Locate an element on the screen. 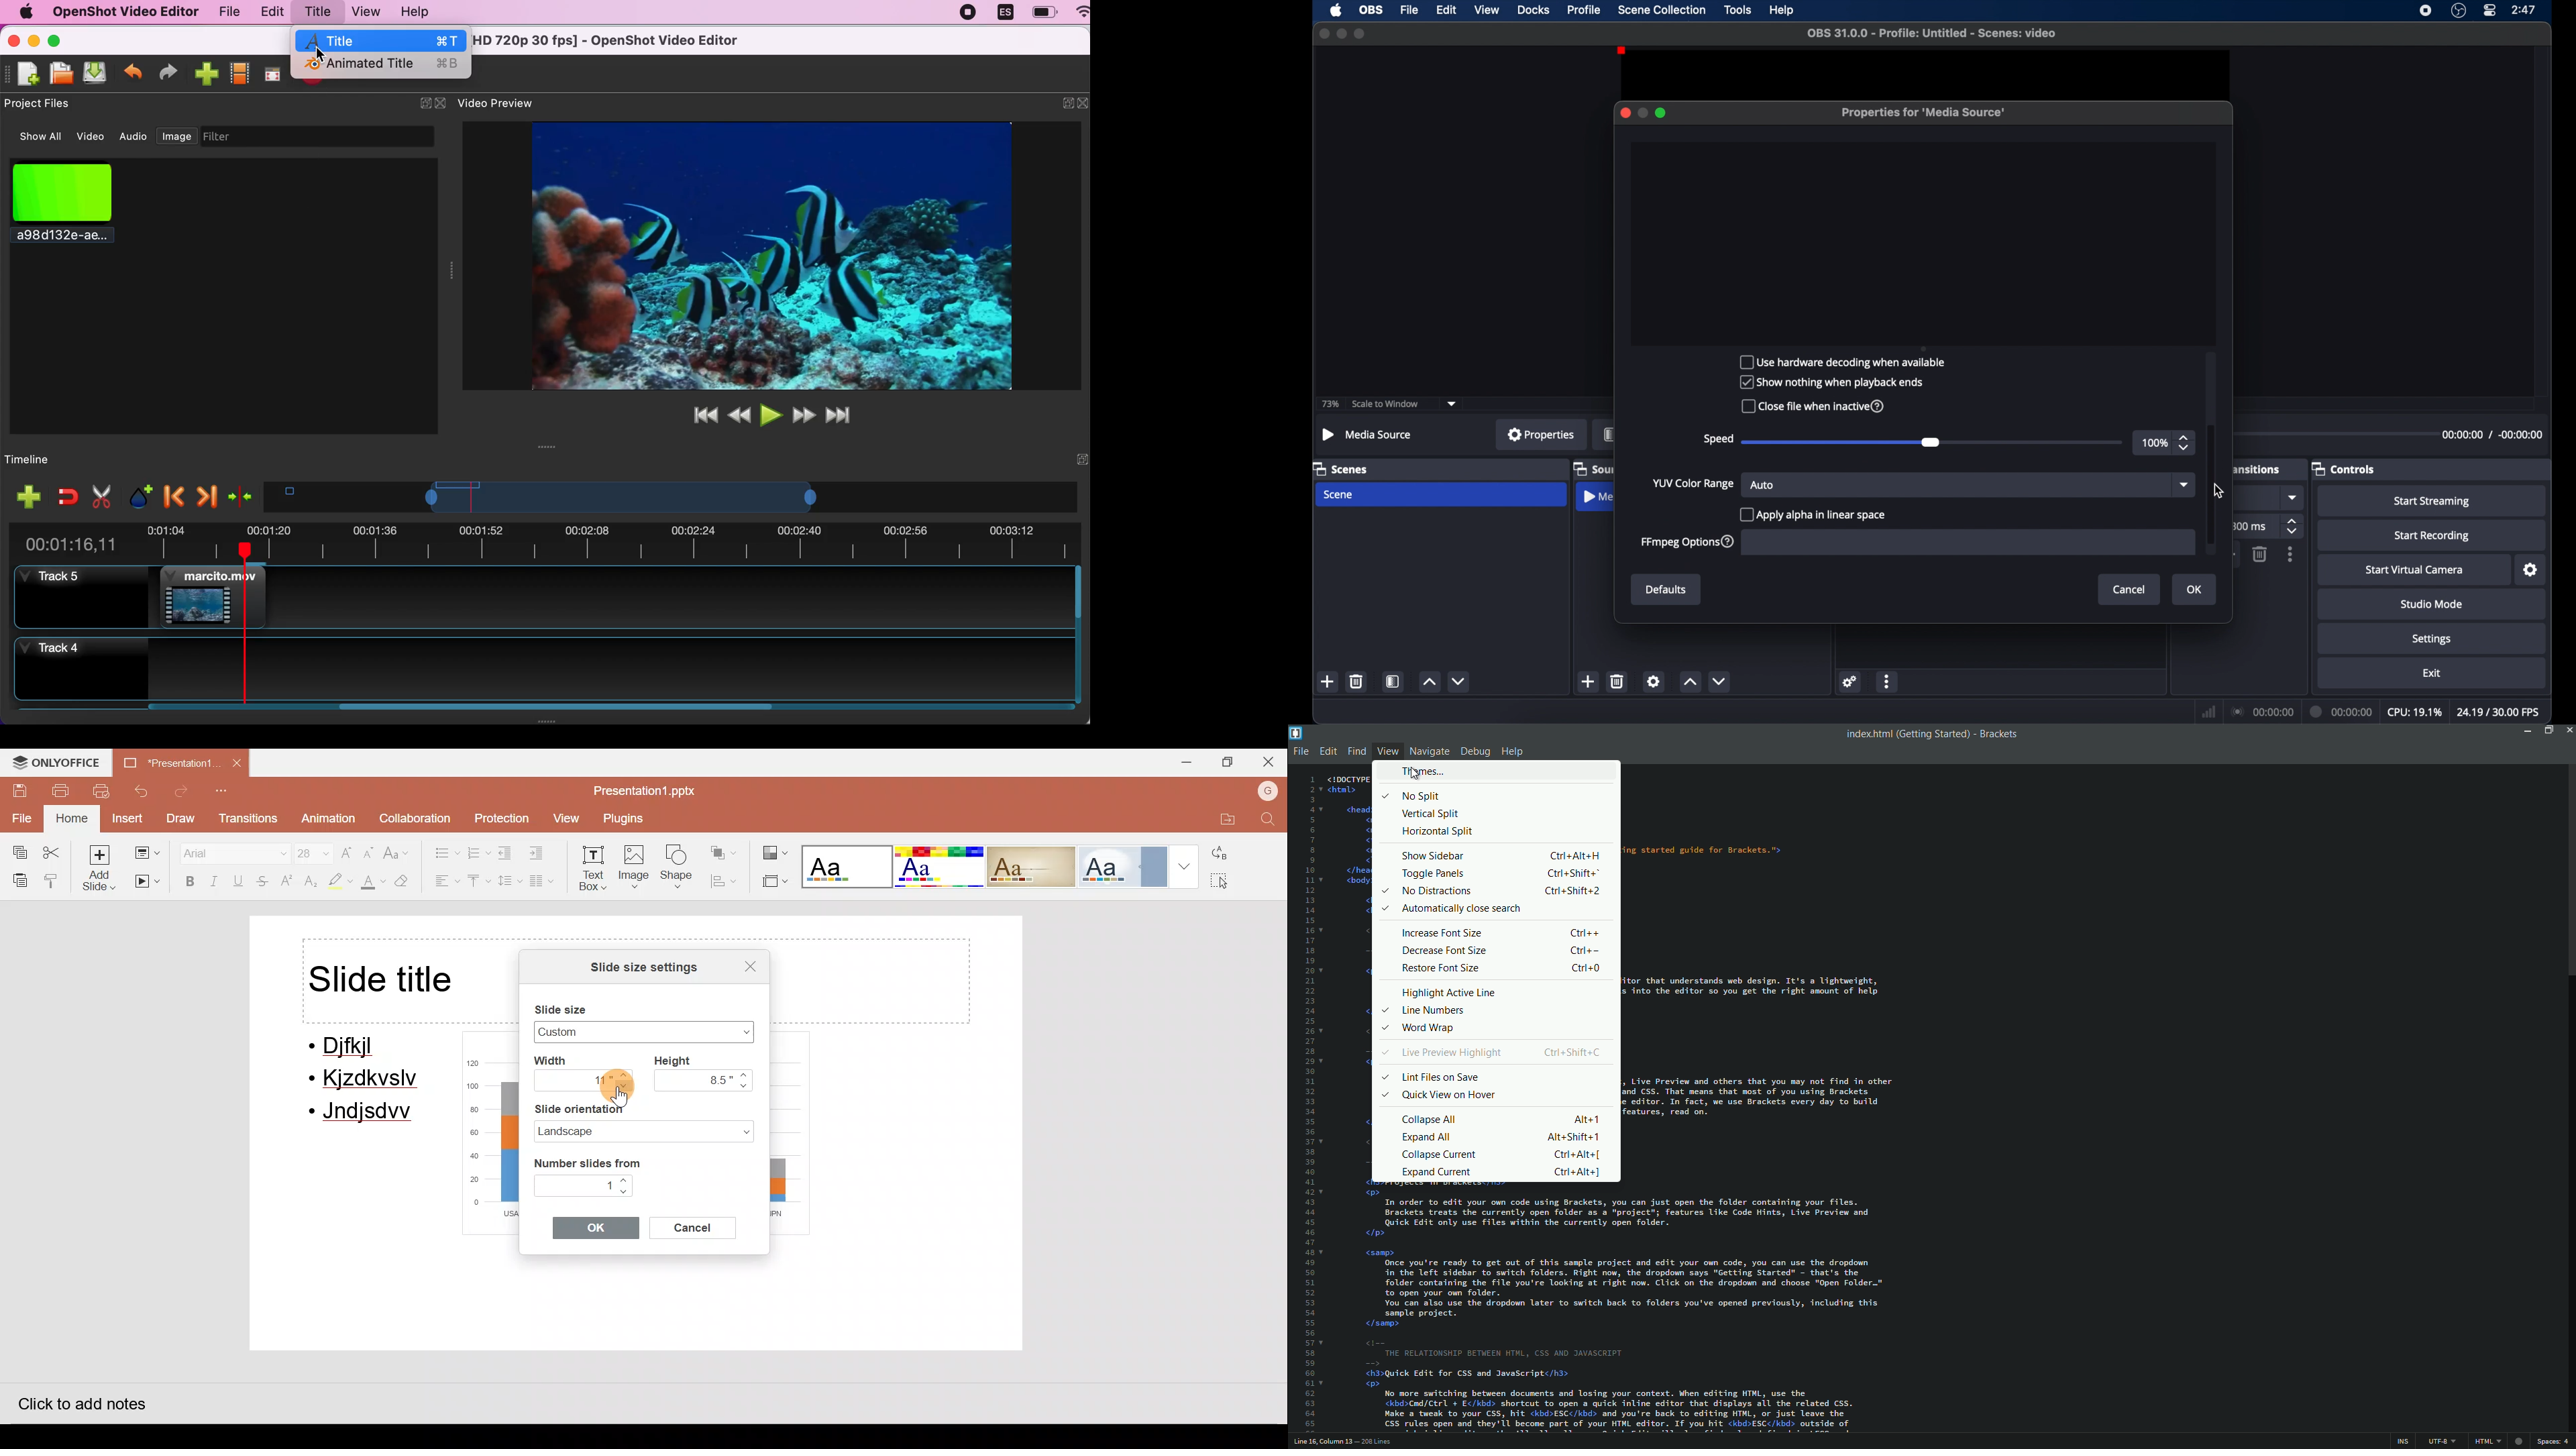 This screenshot has width=2576, height=1456. keyboard shortcut is located at coordinates (1576, 855).